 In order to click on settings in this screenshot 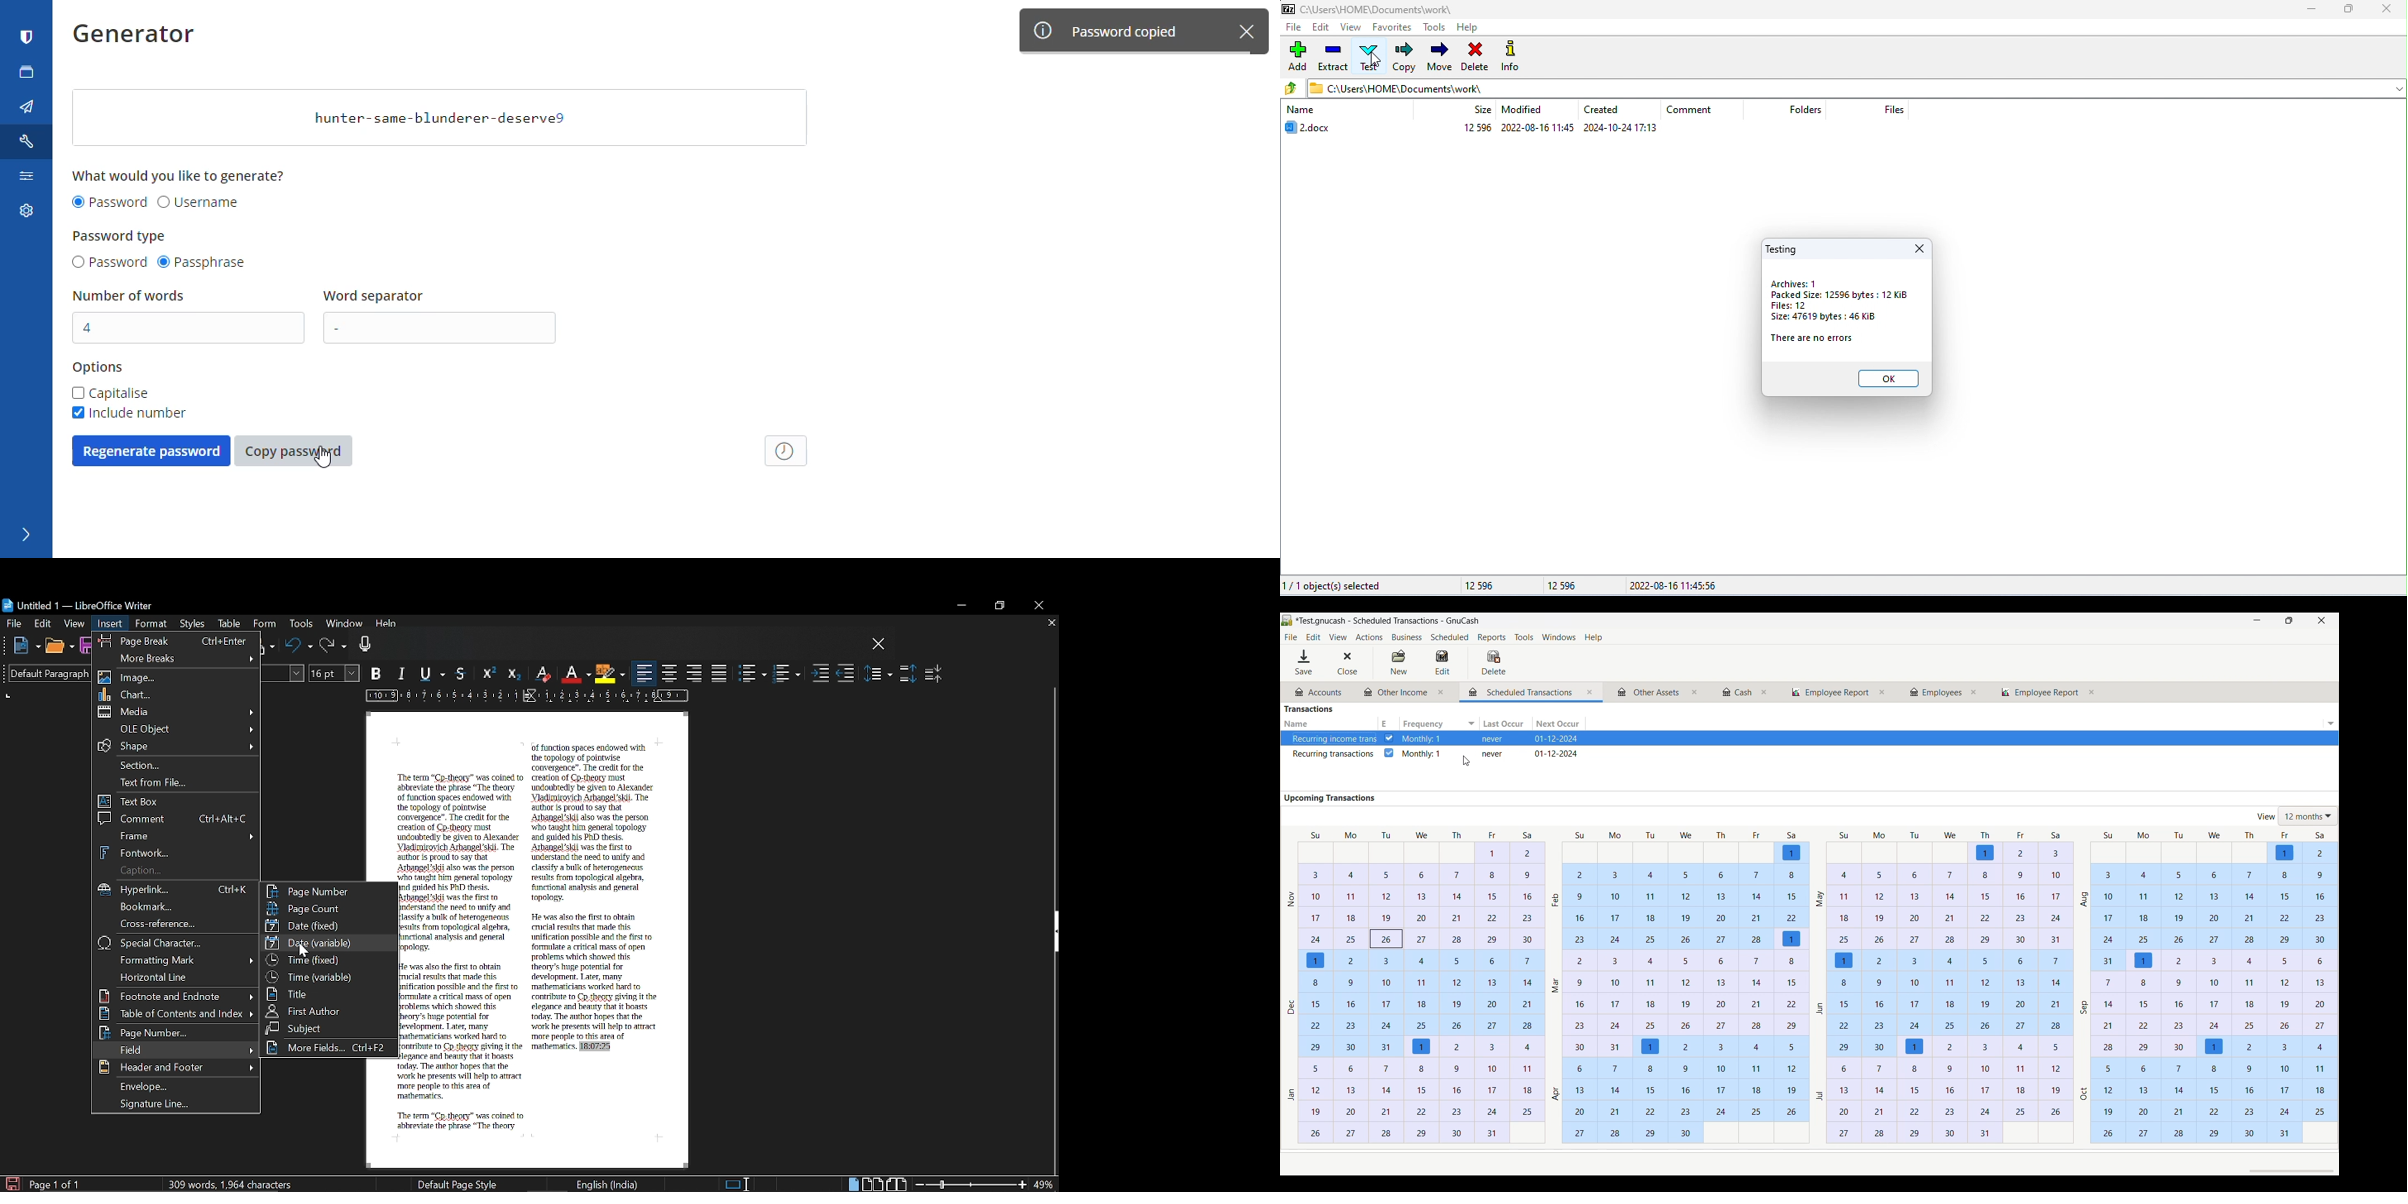, I will do `click(23, 215)`.